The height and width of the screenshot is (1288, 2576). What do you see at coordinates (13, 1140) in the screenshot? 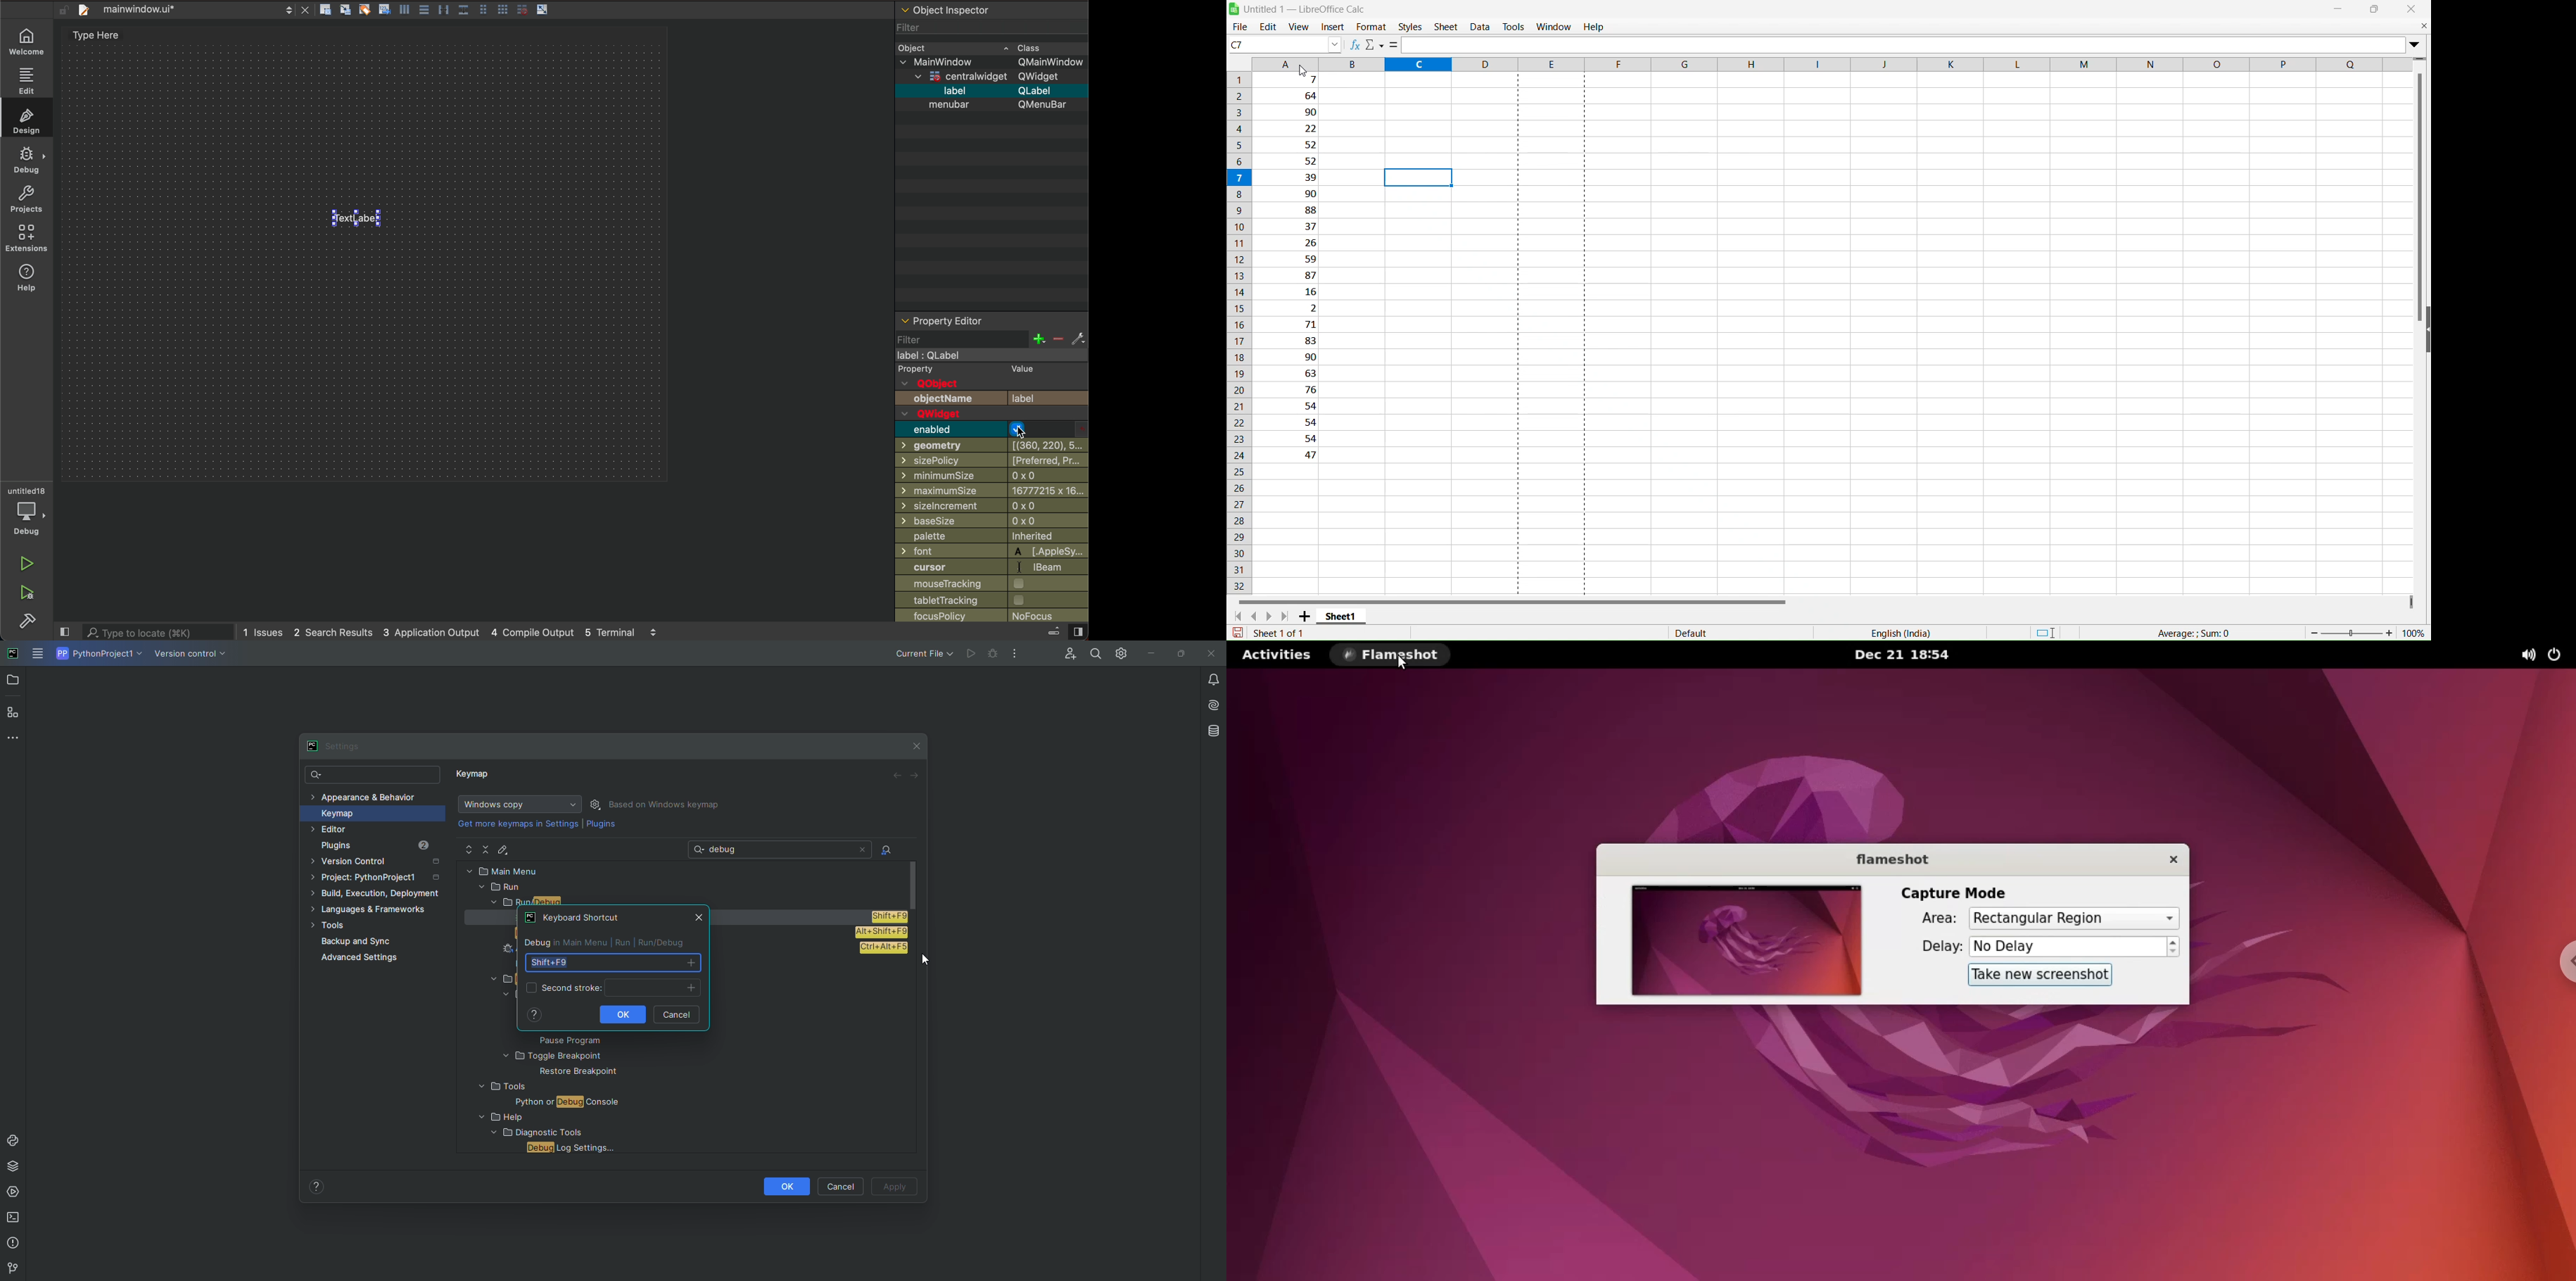
I see `Console` at bounding box center [13, 1140].